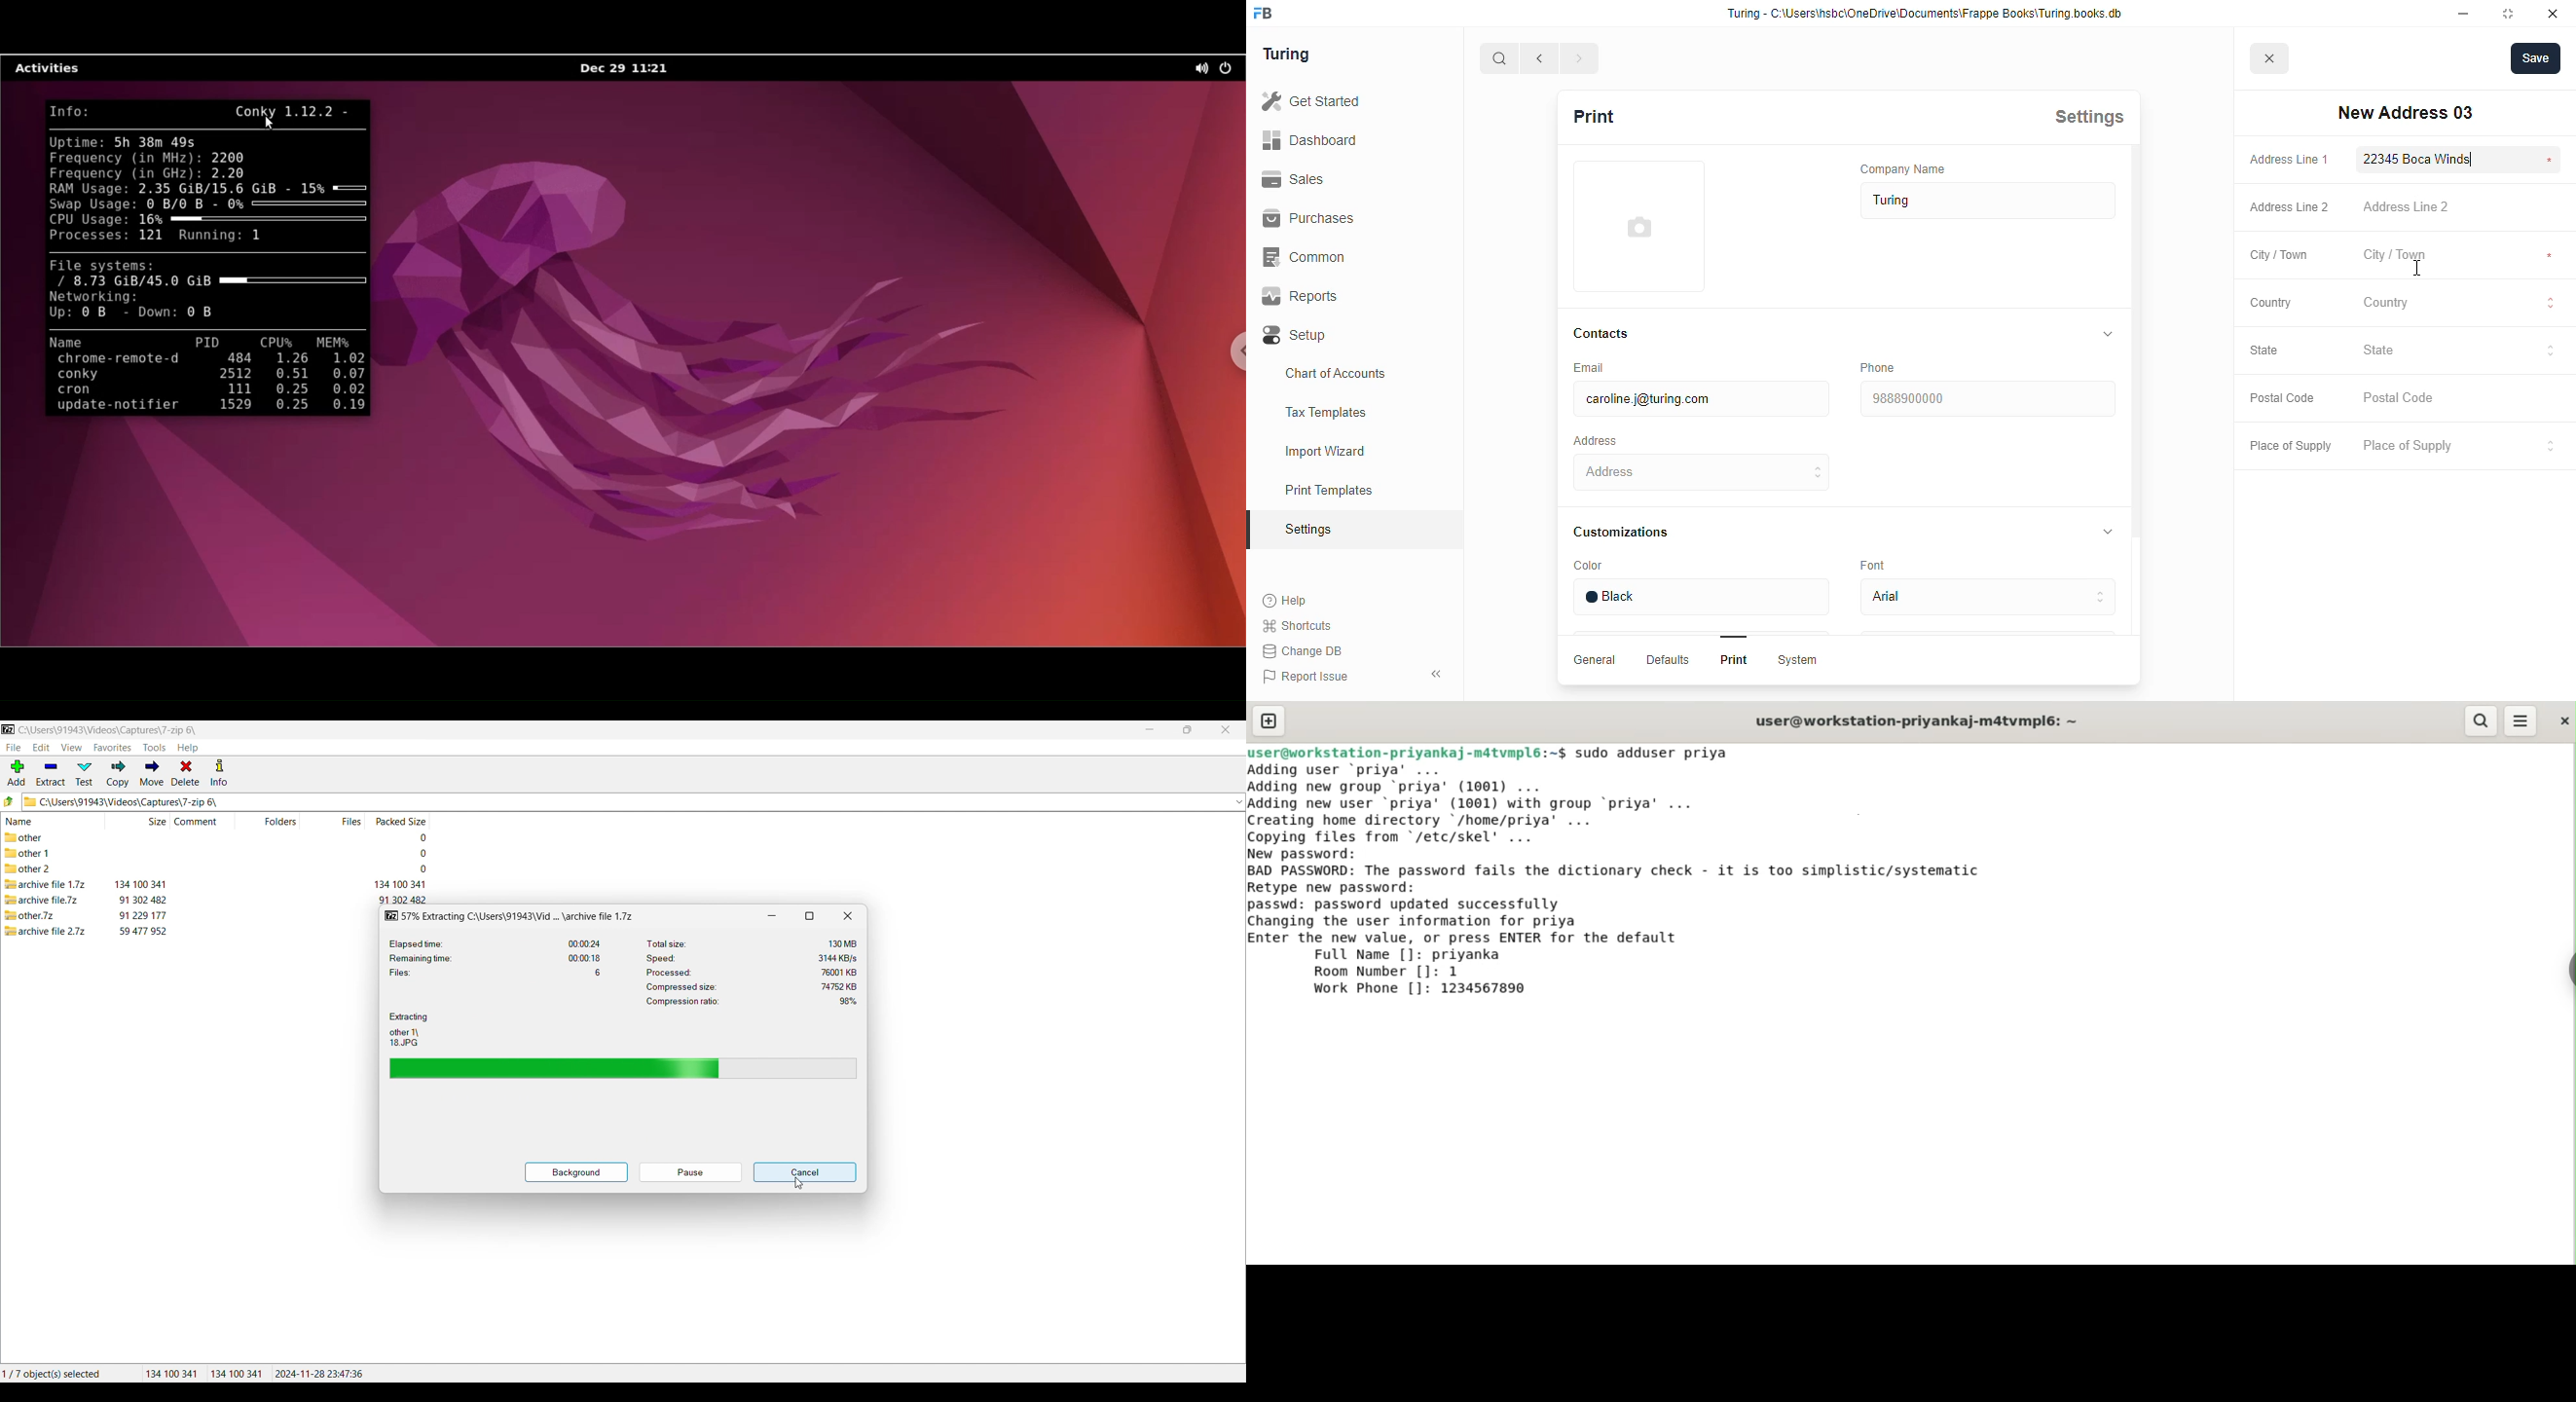  What do you see at coordinates (2270, 59) in the screenshot?
I see `cancel` at bounding box center [2270, 59].